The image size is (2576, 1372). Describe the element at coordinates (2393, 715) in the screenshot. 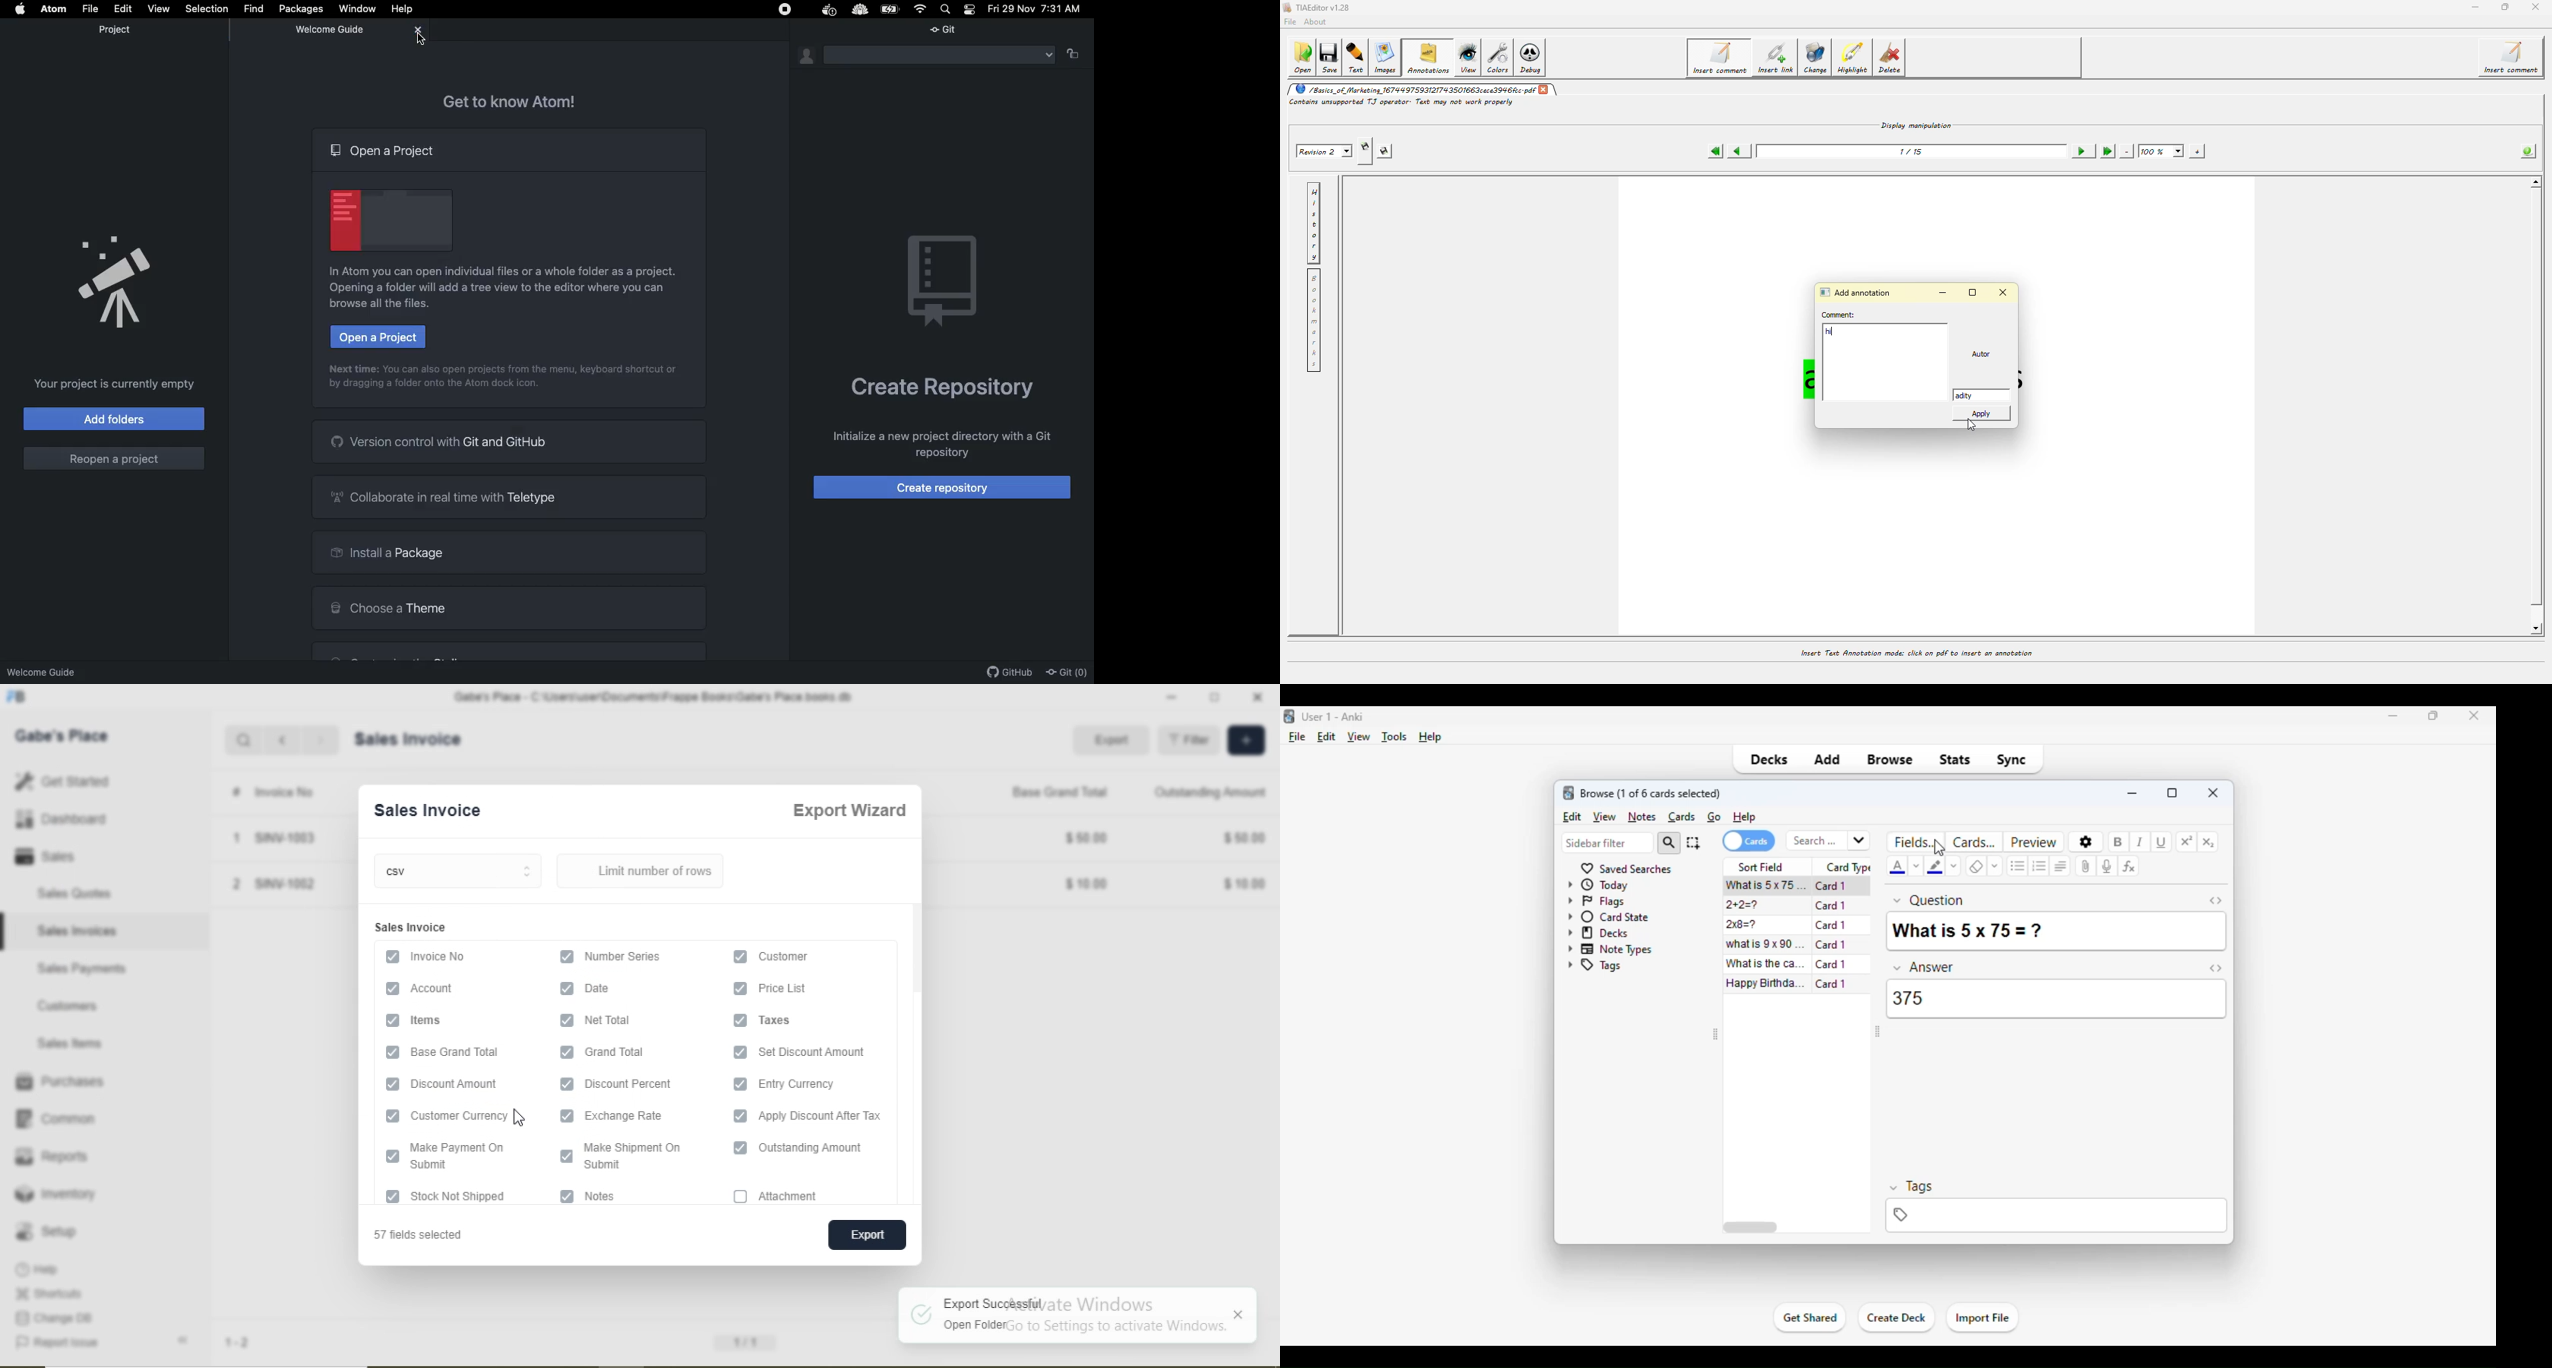

I see `minimize` at that location.